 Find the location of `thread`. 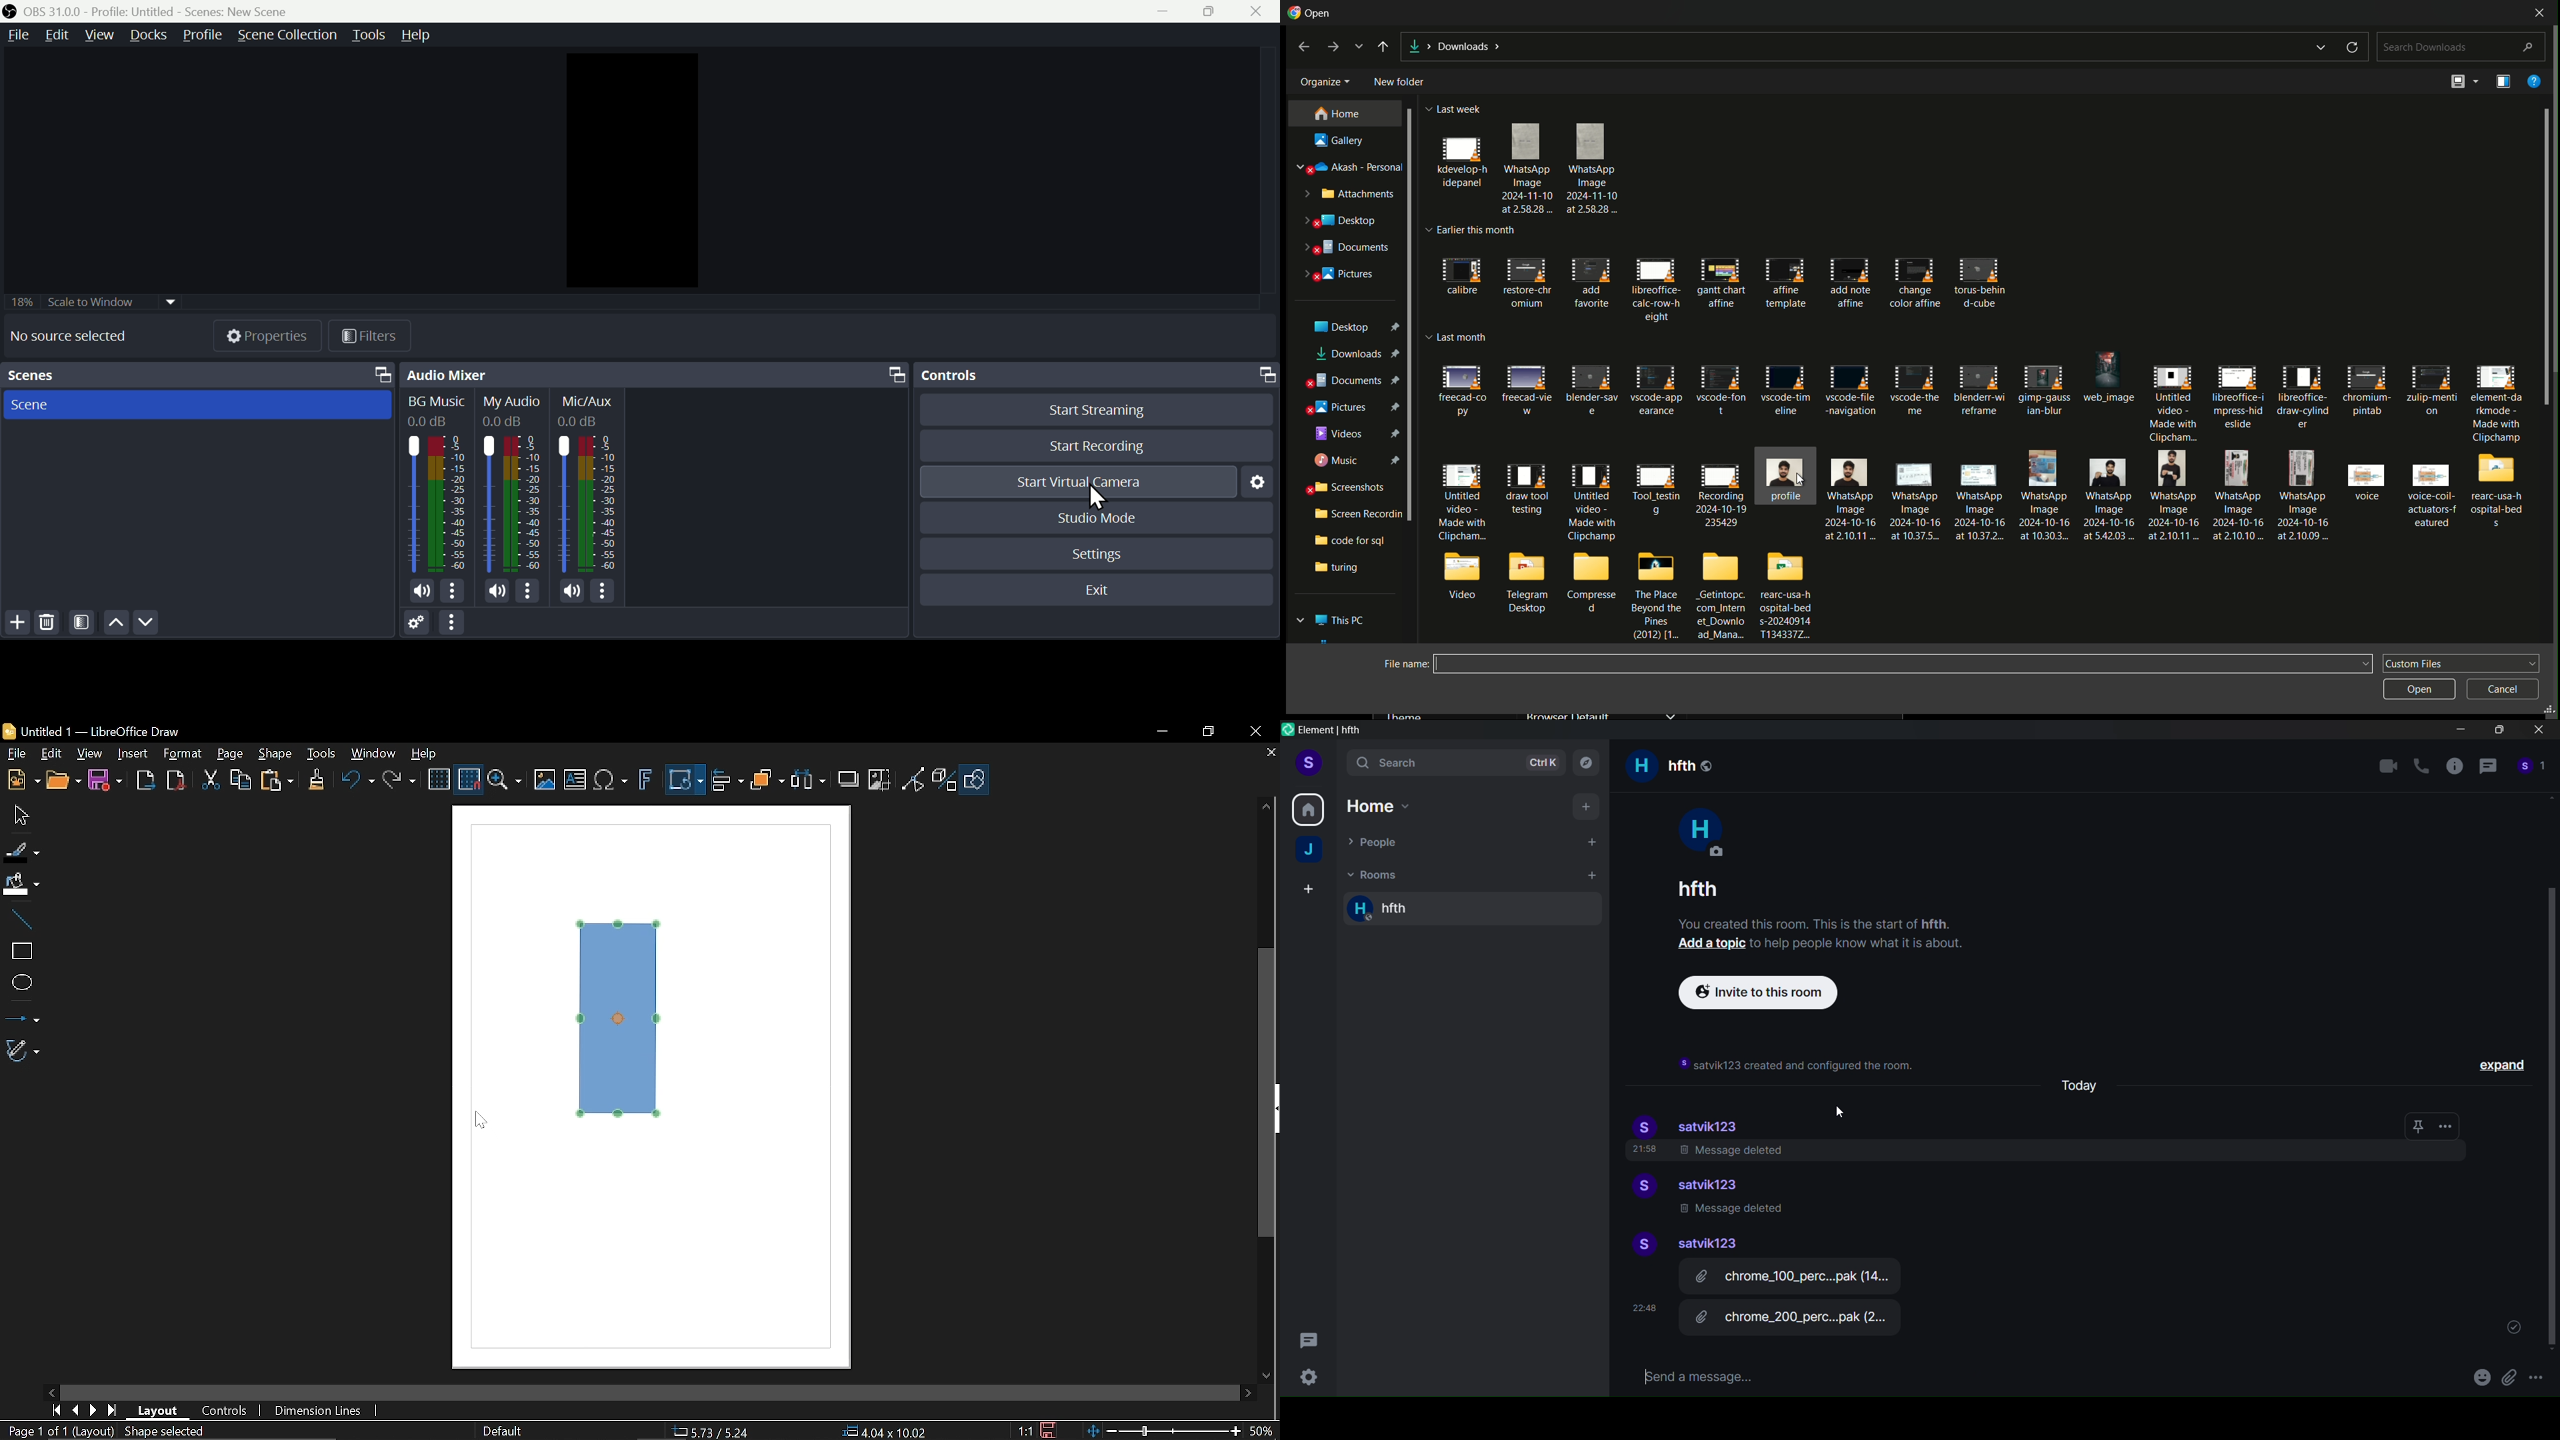

thread is located at coordinates (2487, 769).